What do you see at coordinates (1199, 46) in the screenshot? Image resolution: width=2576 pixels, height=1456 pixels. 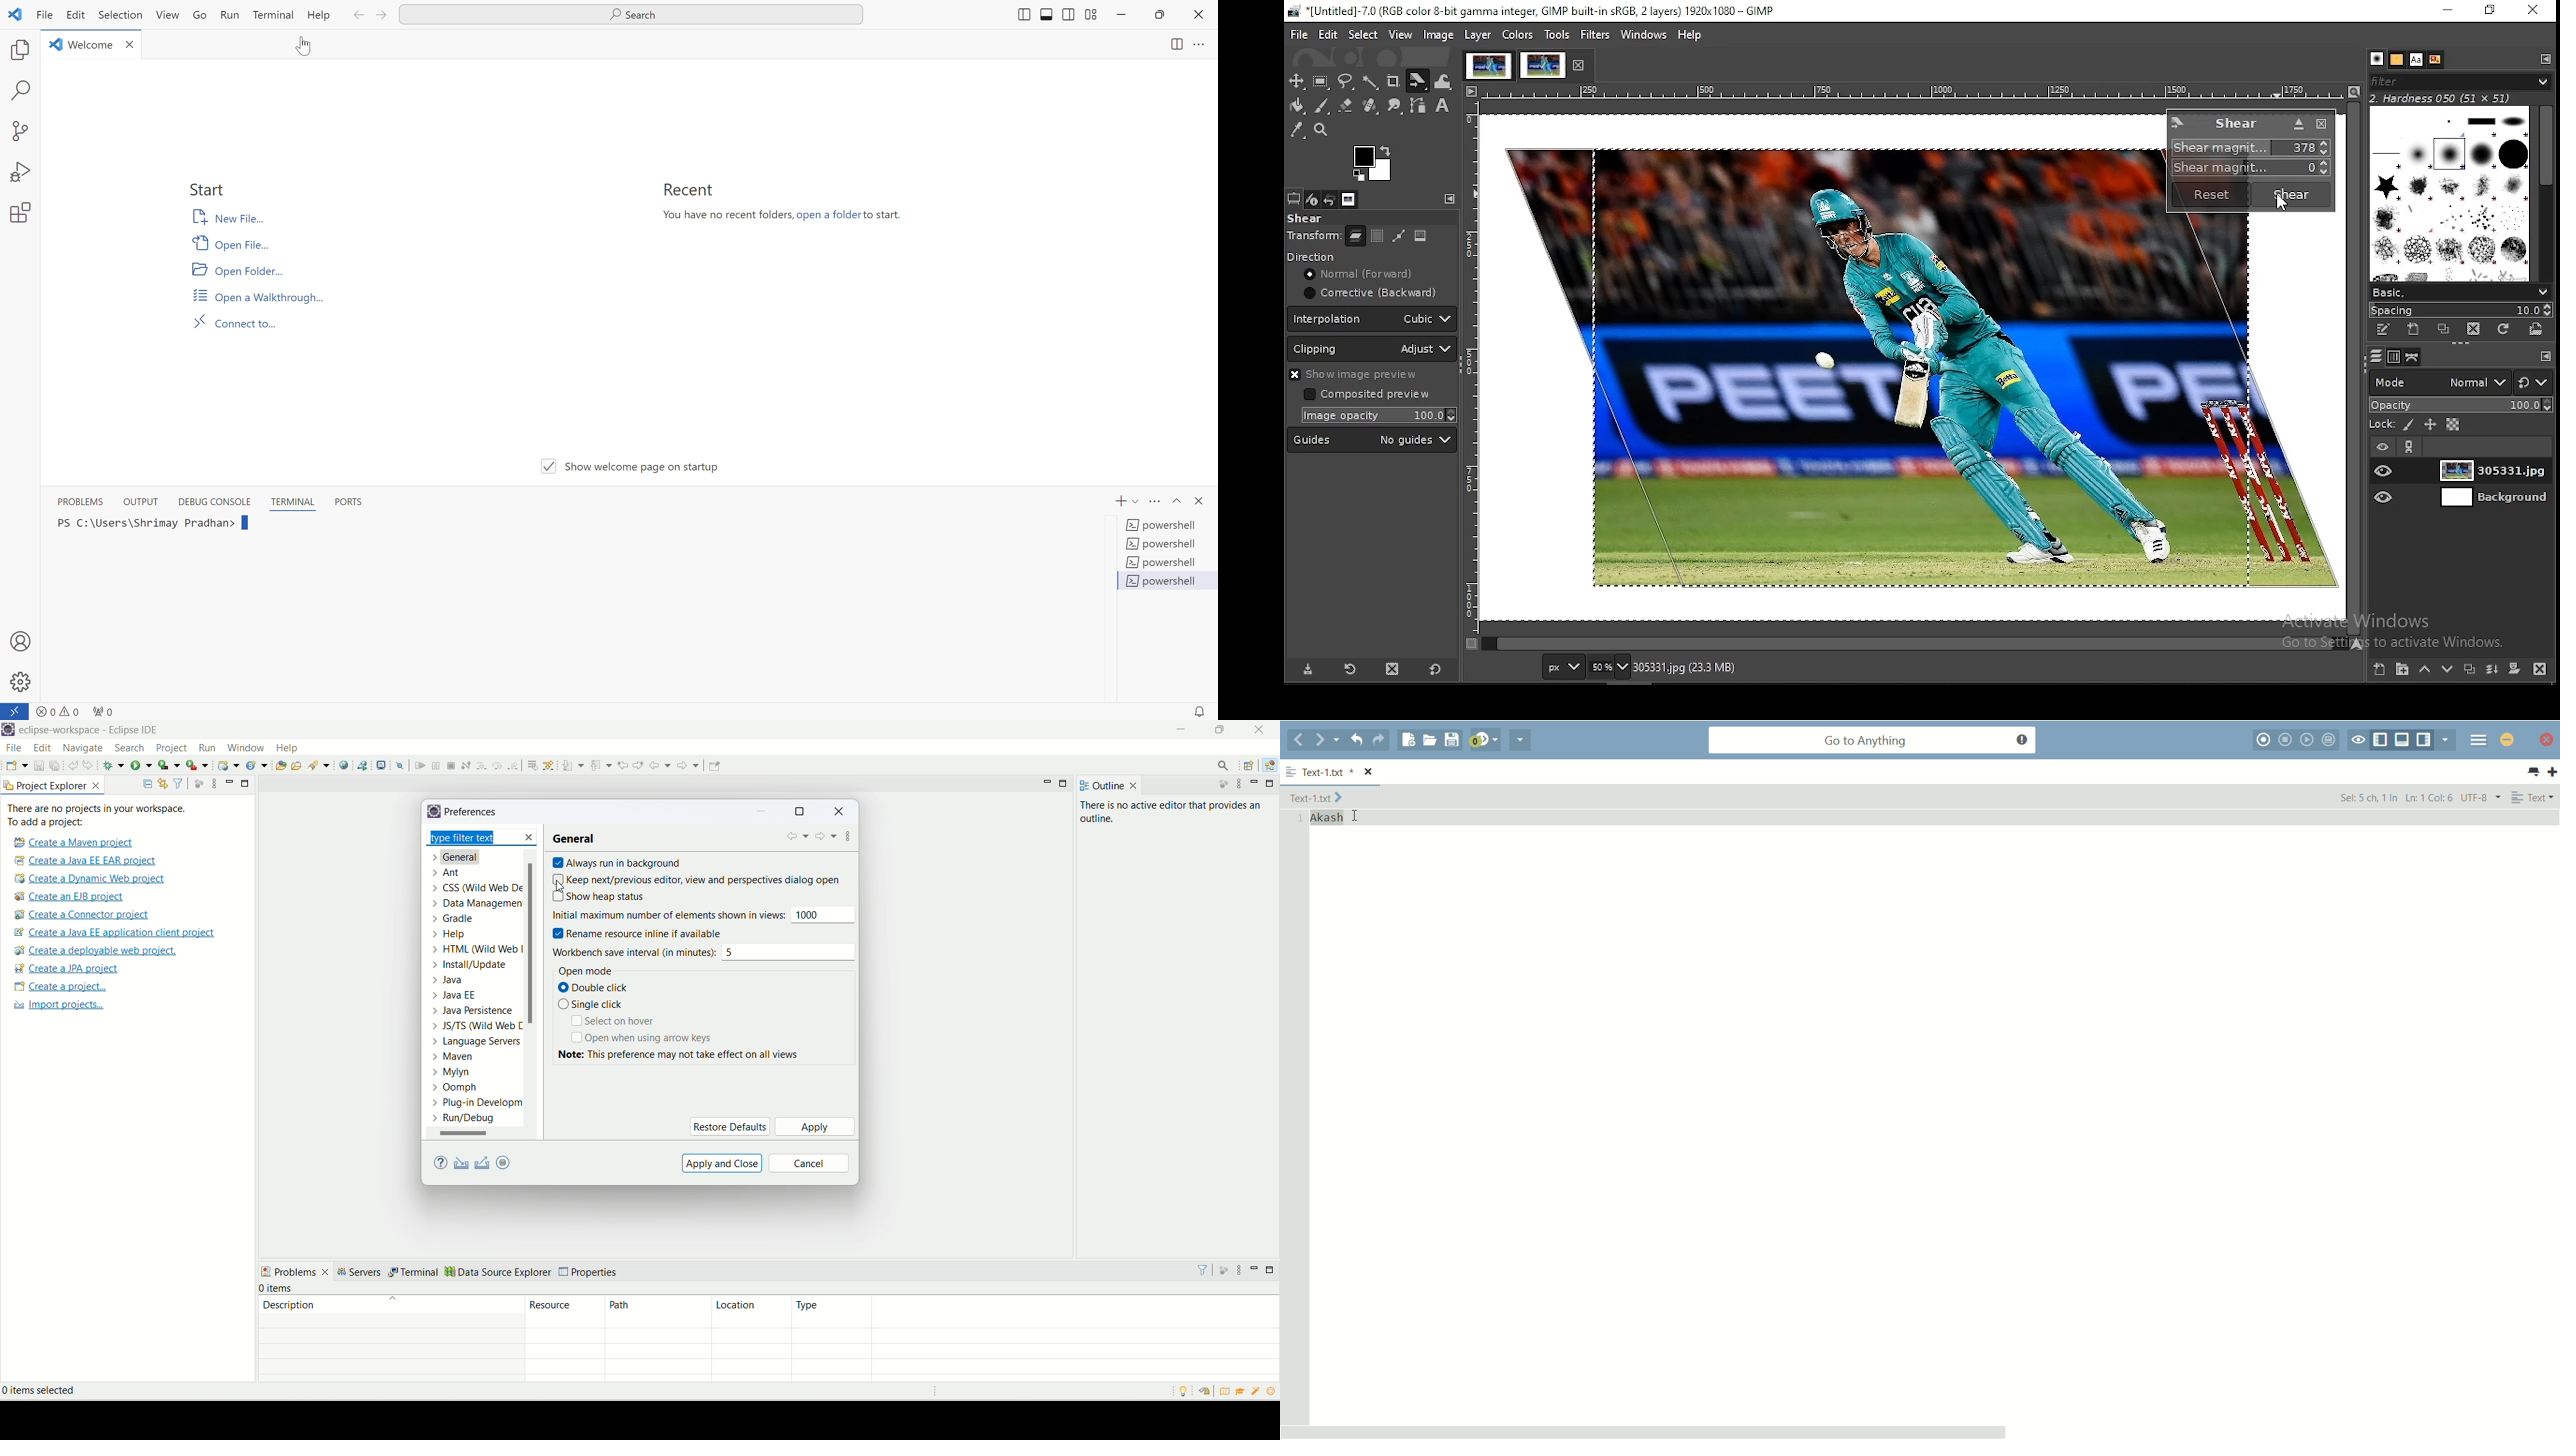 I see `more options` at bounding box center [1199, 46].